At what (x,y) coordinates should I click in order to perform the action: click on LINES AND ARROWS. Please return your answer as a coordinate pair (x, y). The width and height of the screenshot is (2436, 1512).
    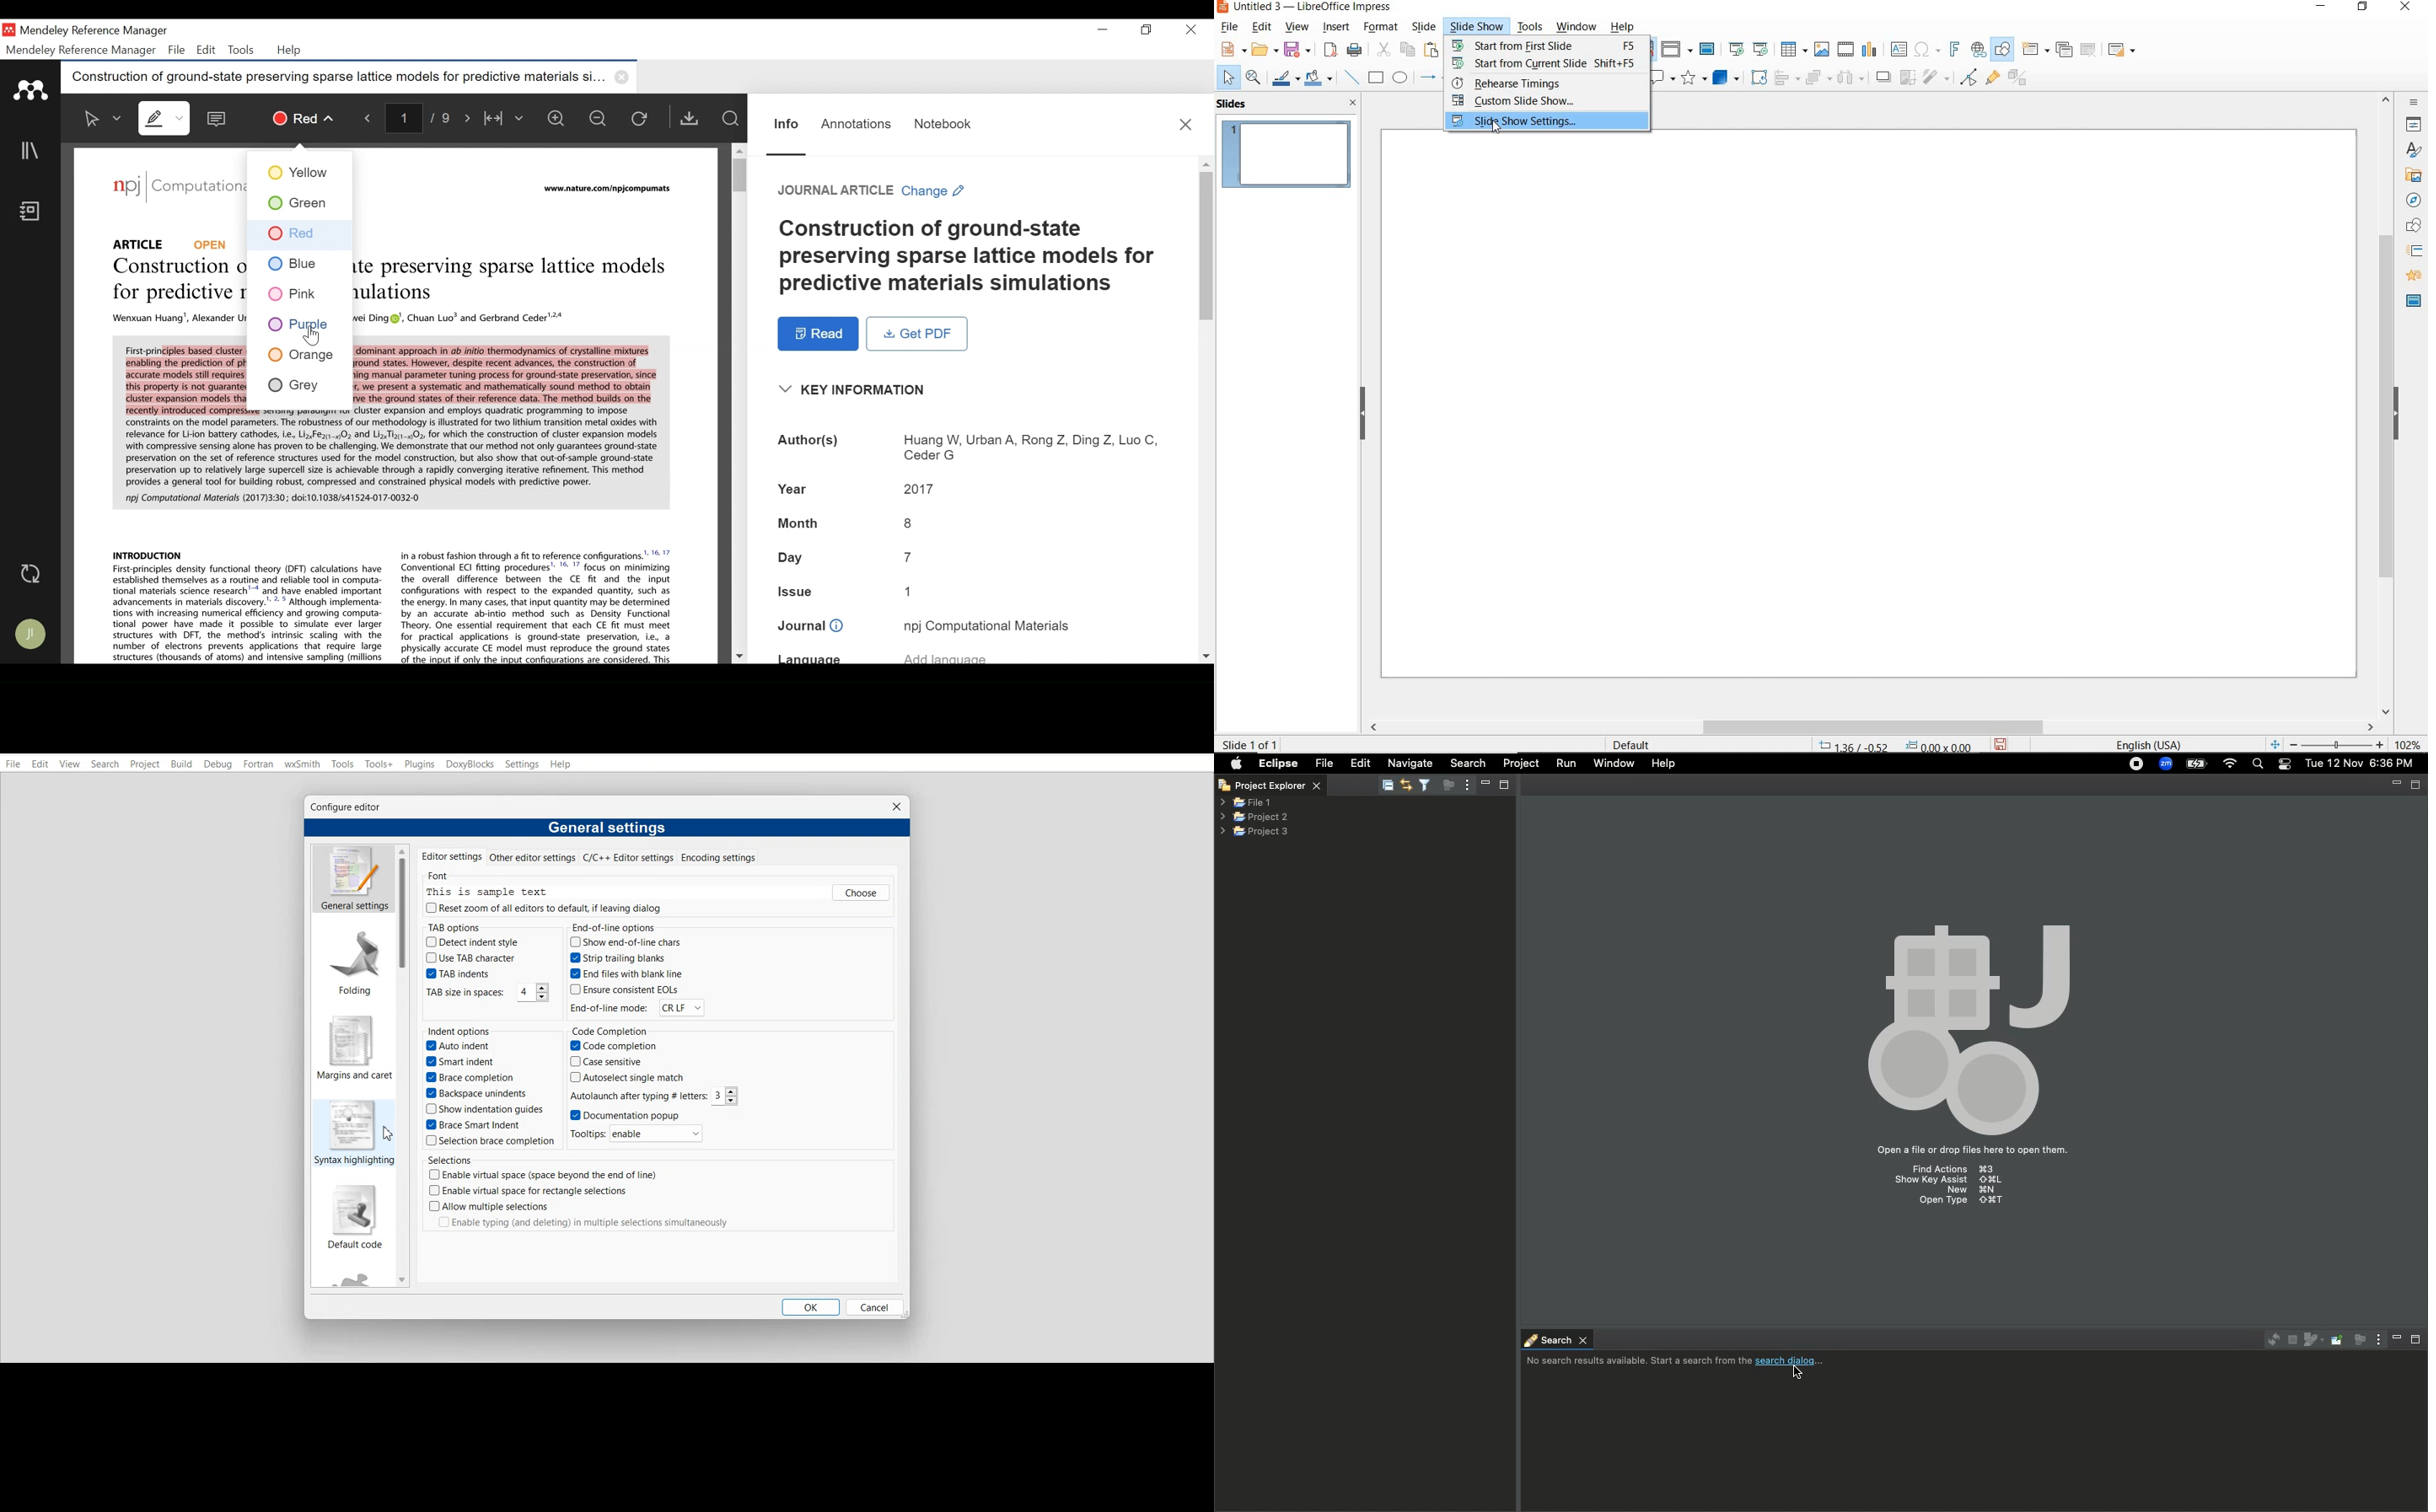
    Looking at the image, I should click on (1427, 79).